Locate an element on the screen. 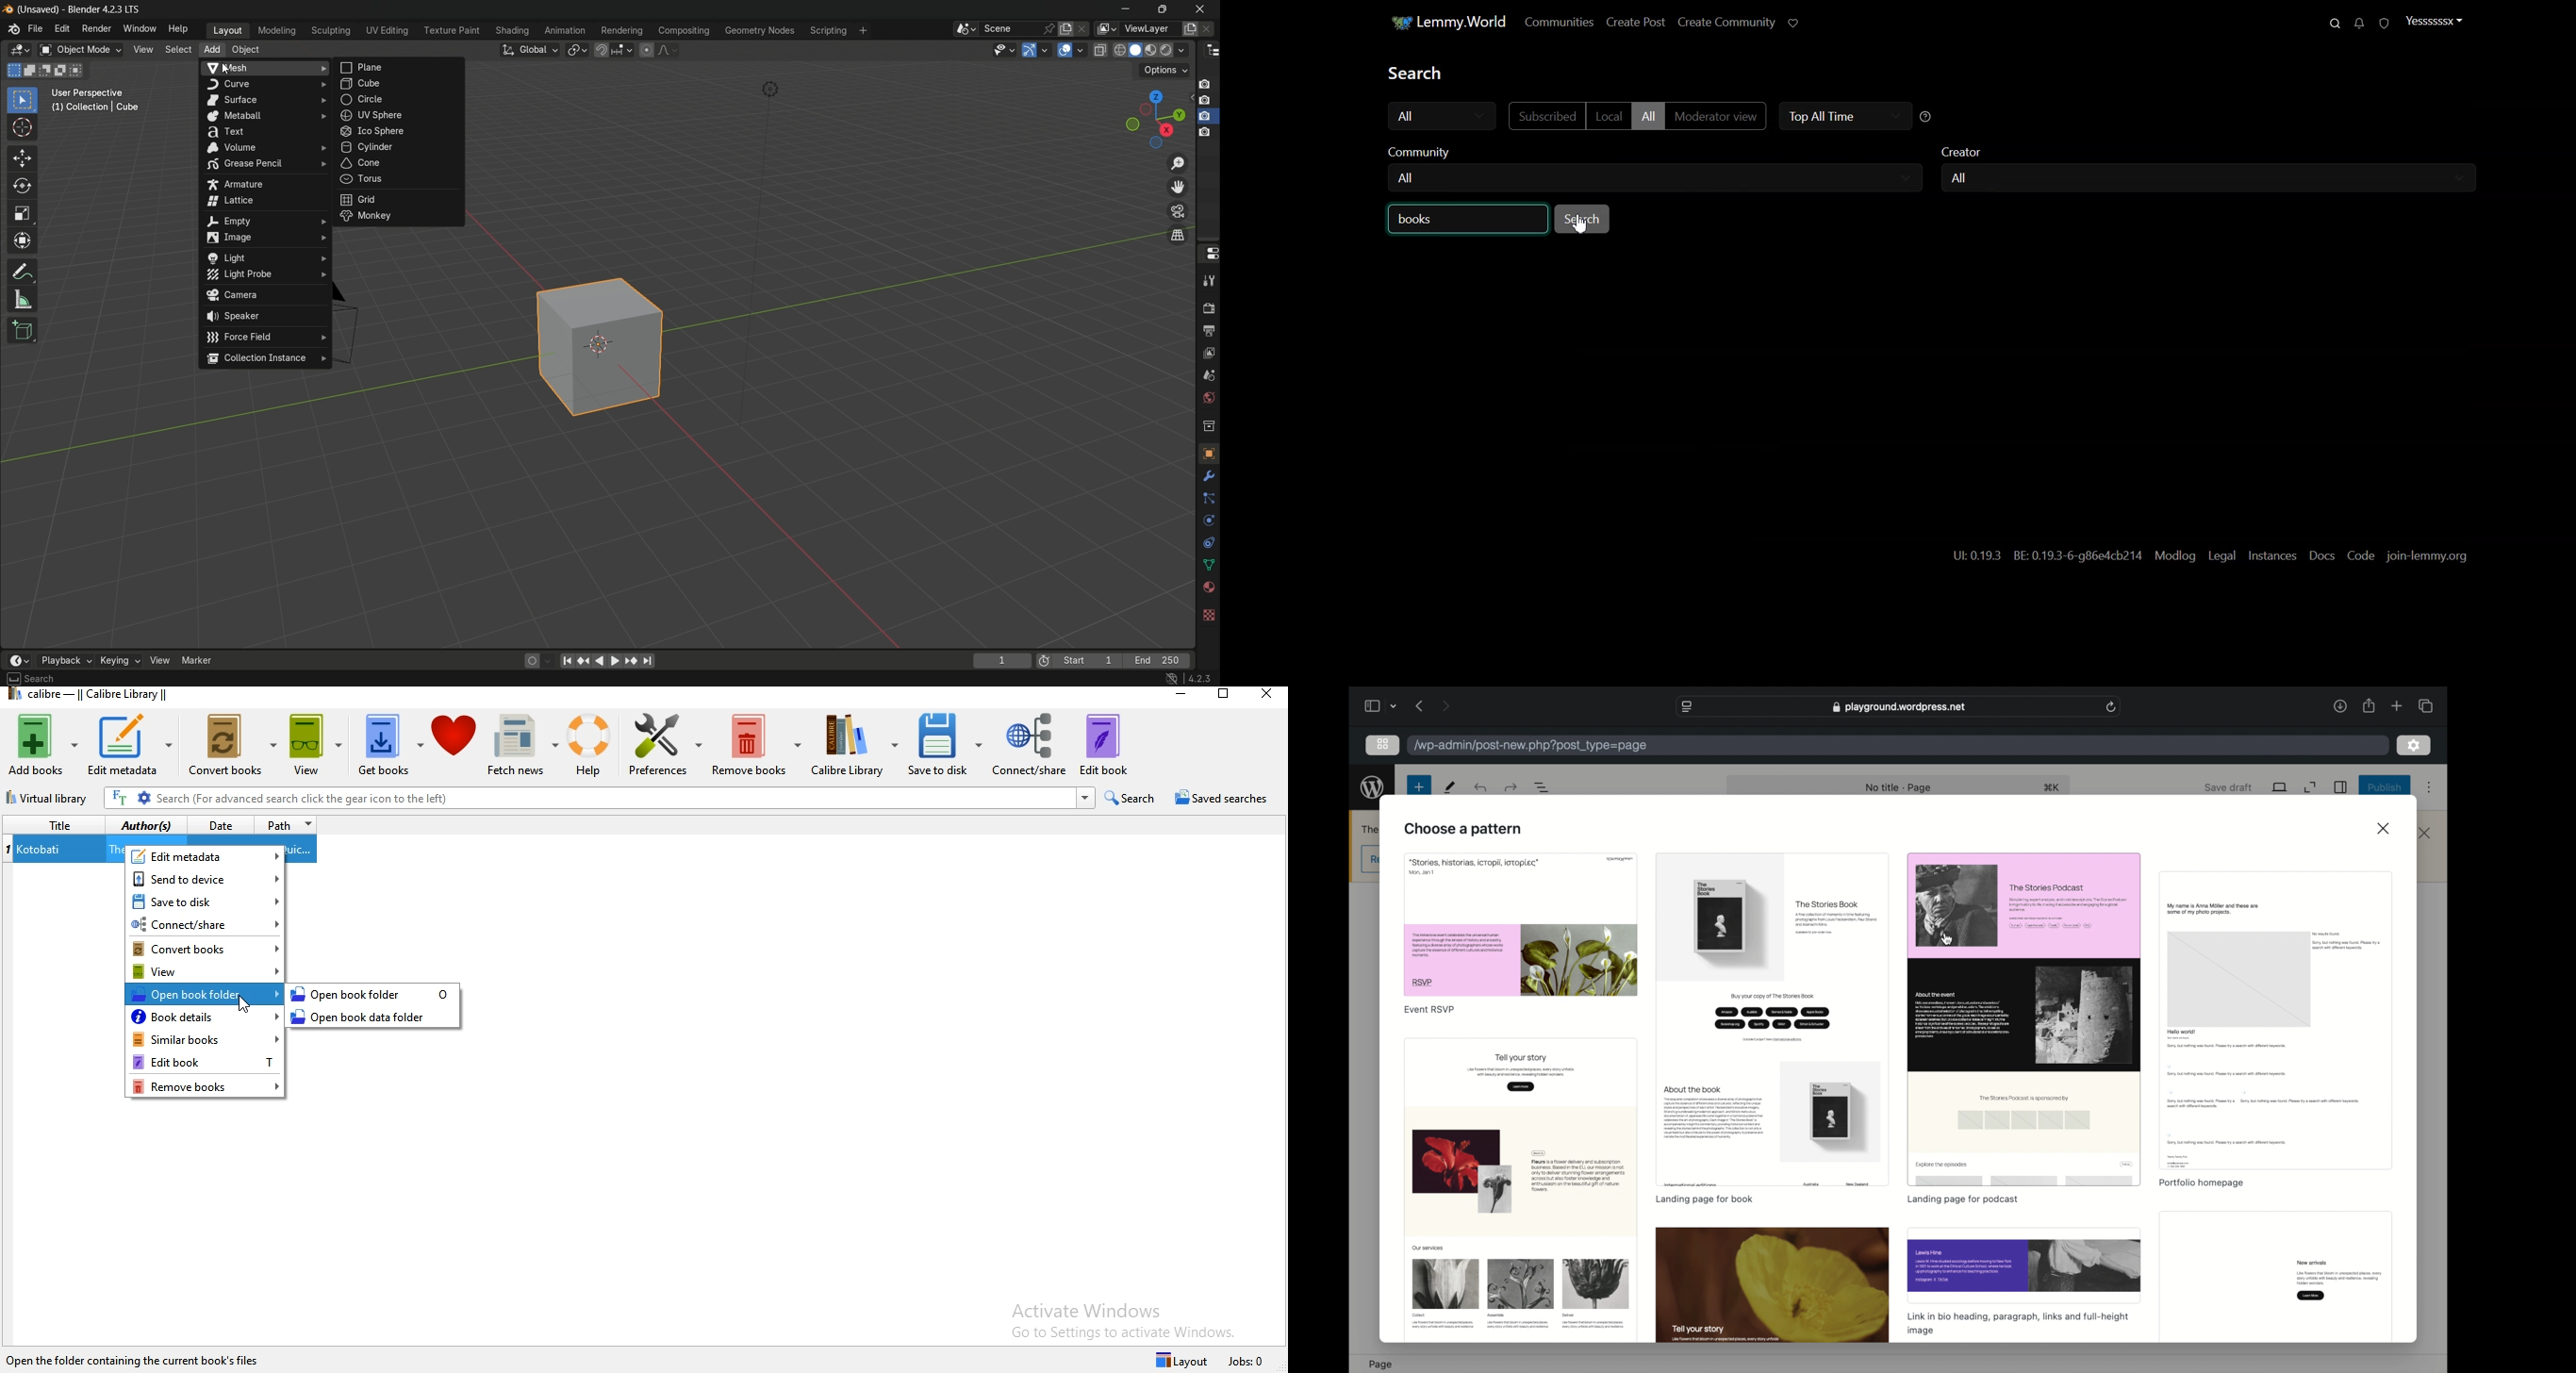 The width and height of the screenshot is (2576, 1400). invert existing selection is located at coordinates (64, 71).